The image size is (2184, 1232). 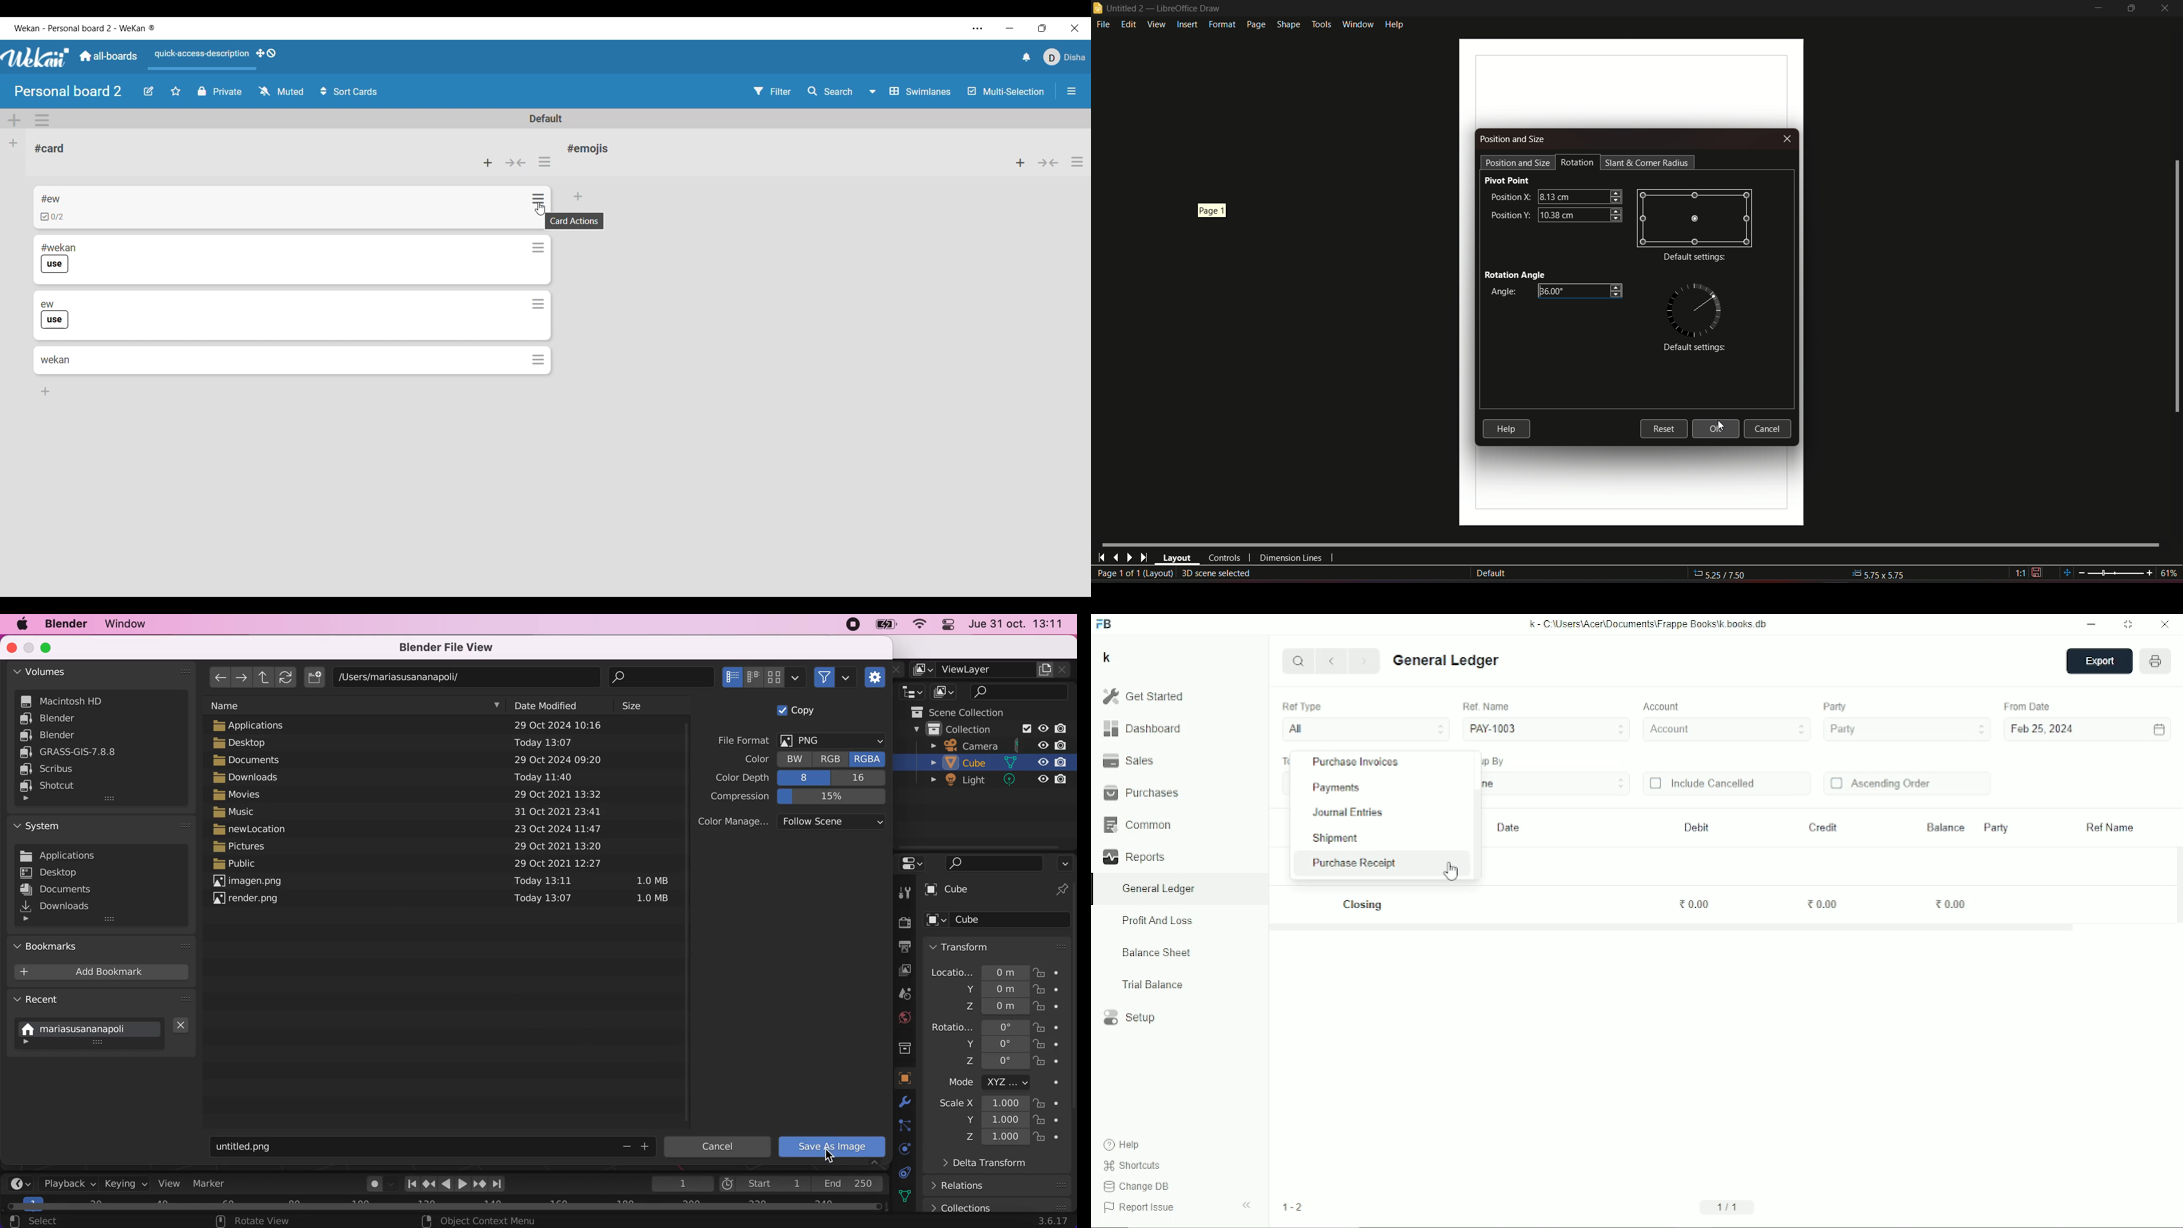 What do you see at coordinates (1447, 661) in the screenshot?
I see `General ledger` at bounding box center [1447, 661].